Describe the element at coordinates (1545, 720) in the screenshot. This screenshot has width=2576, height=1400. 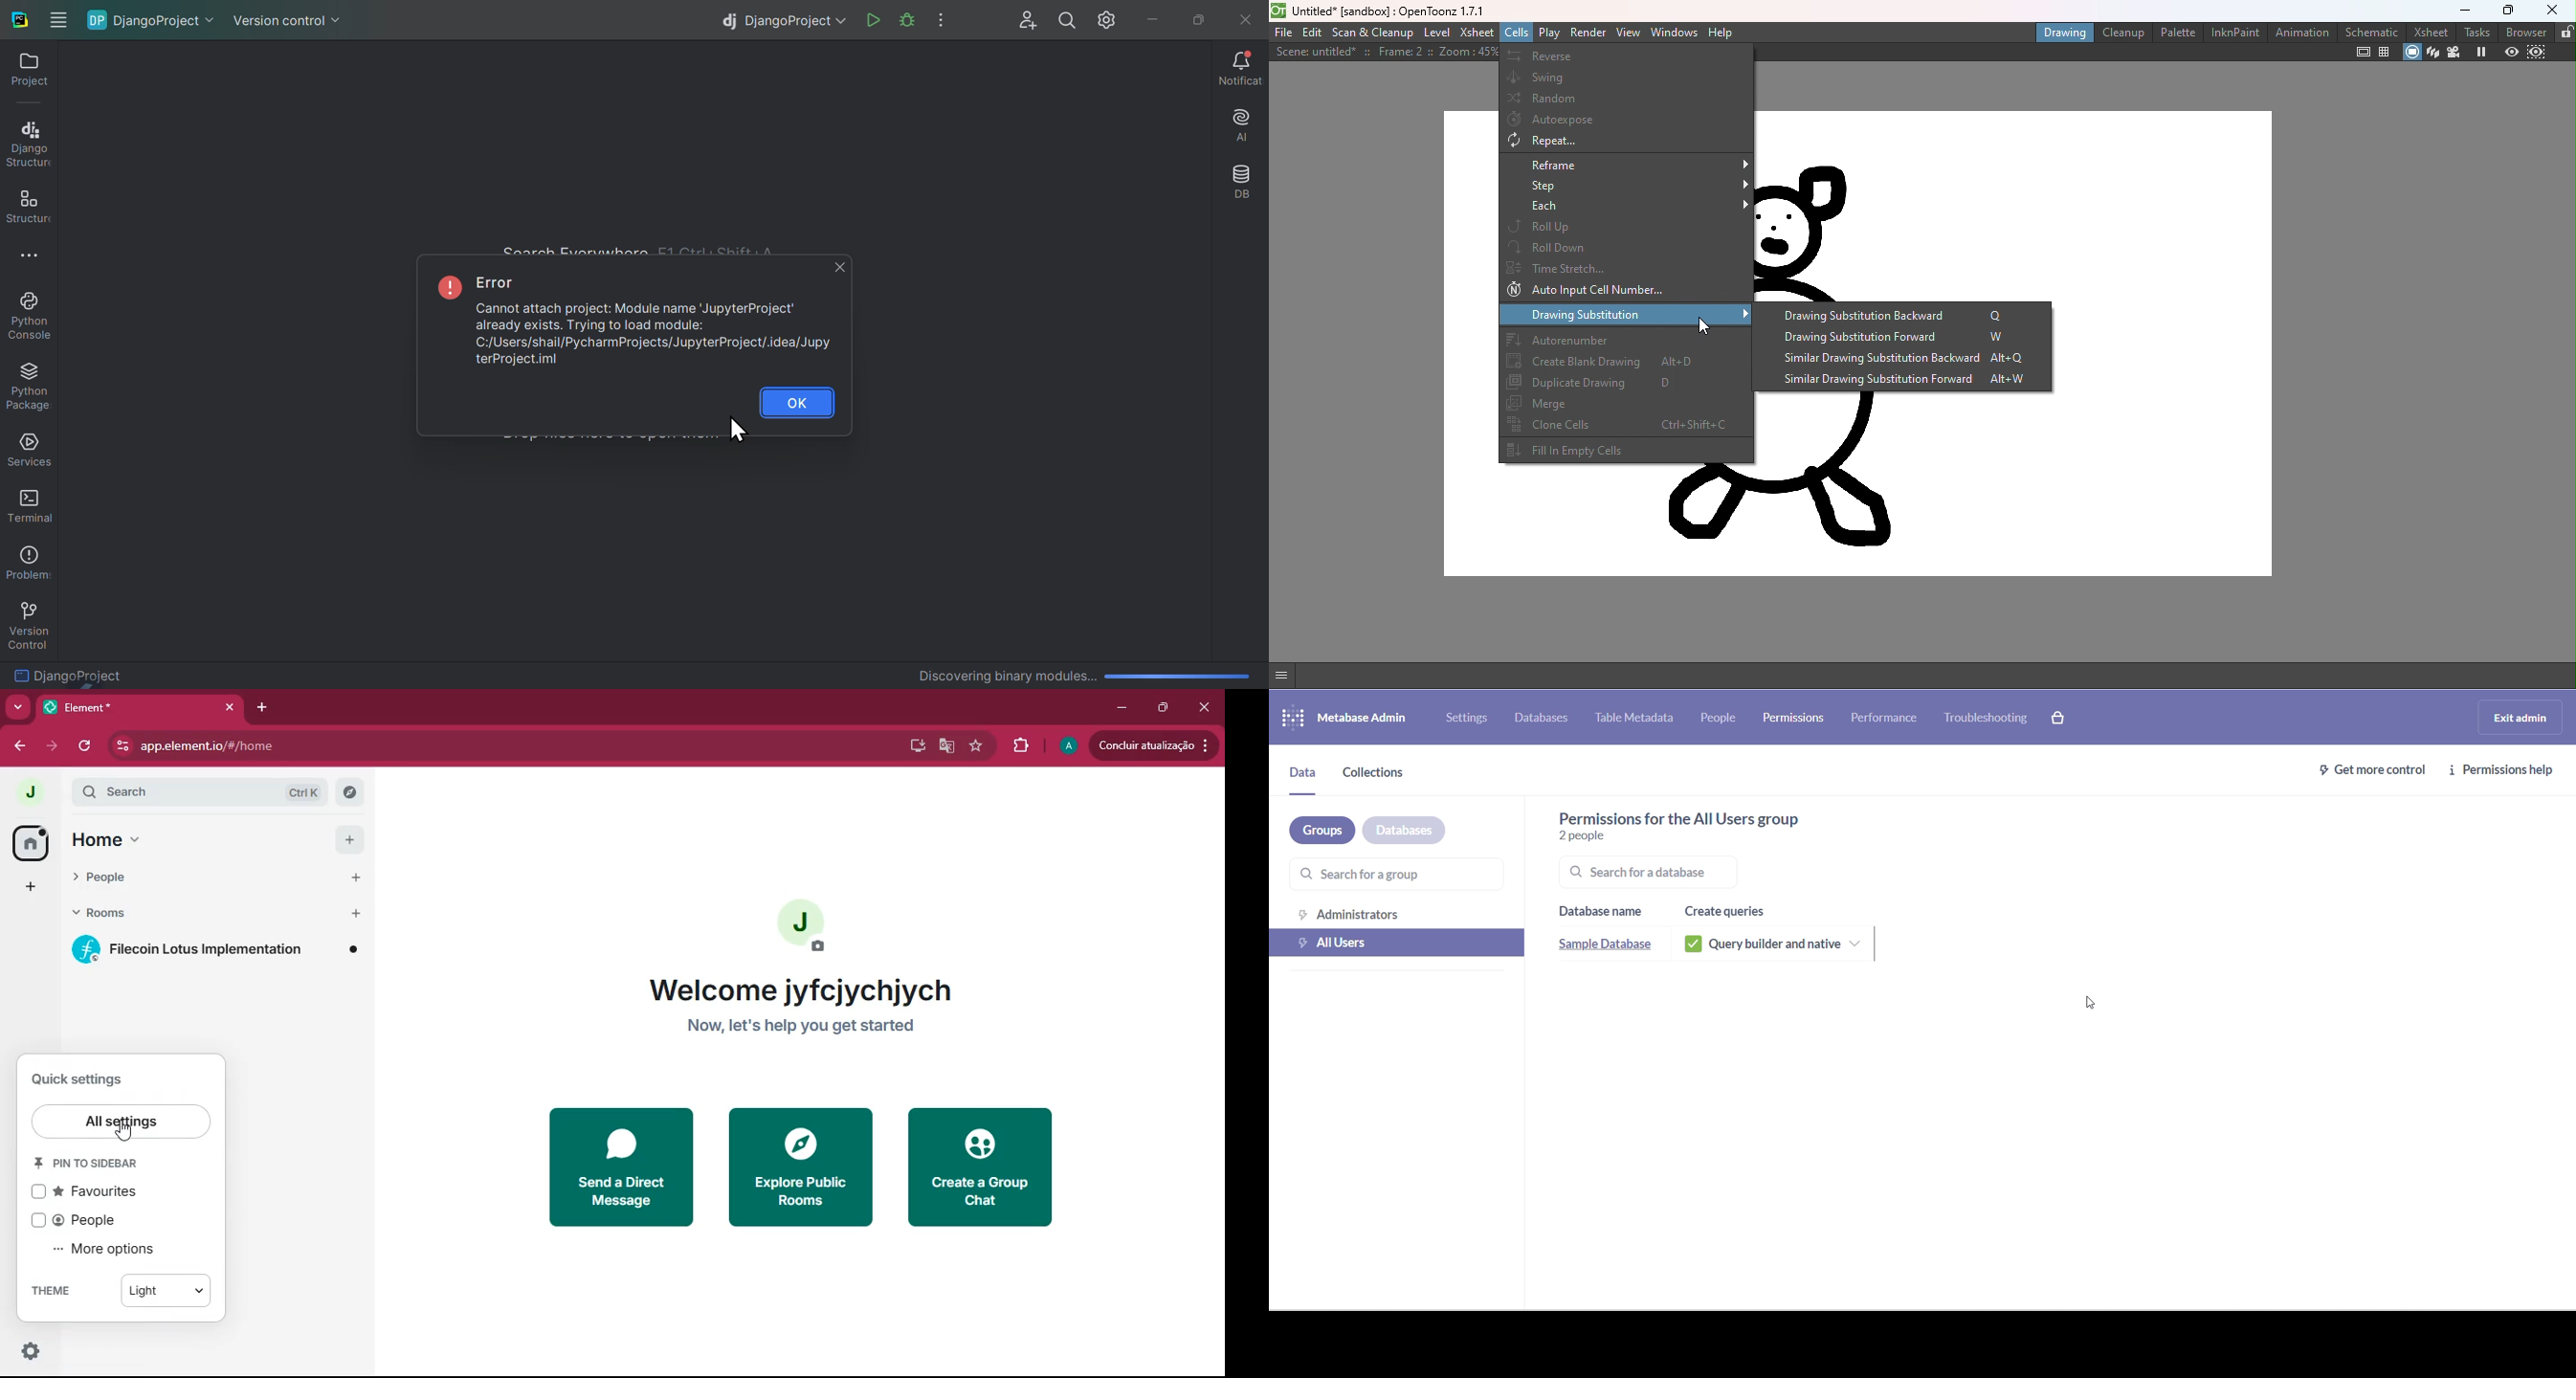
I see `databases` at that location.